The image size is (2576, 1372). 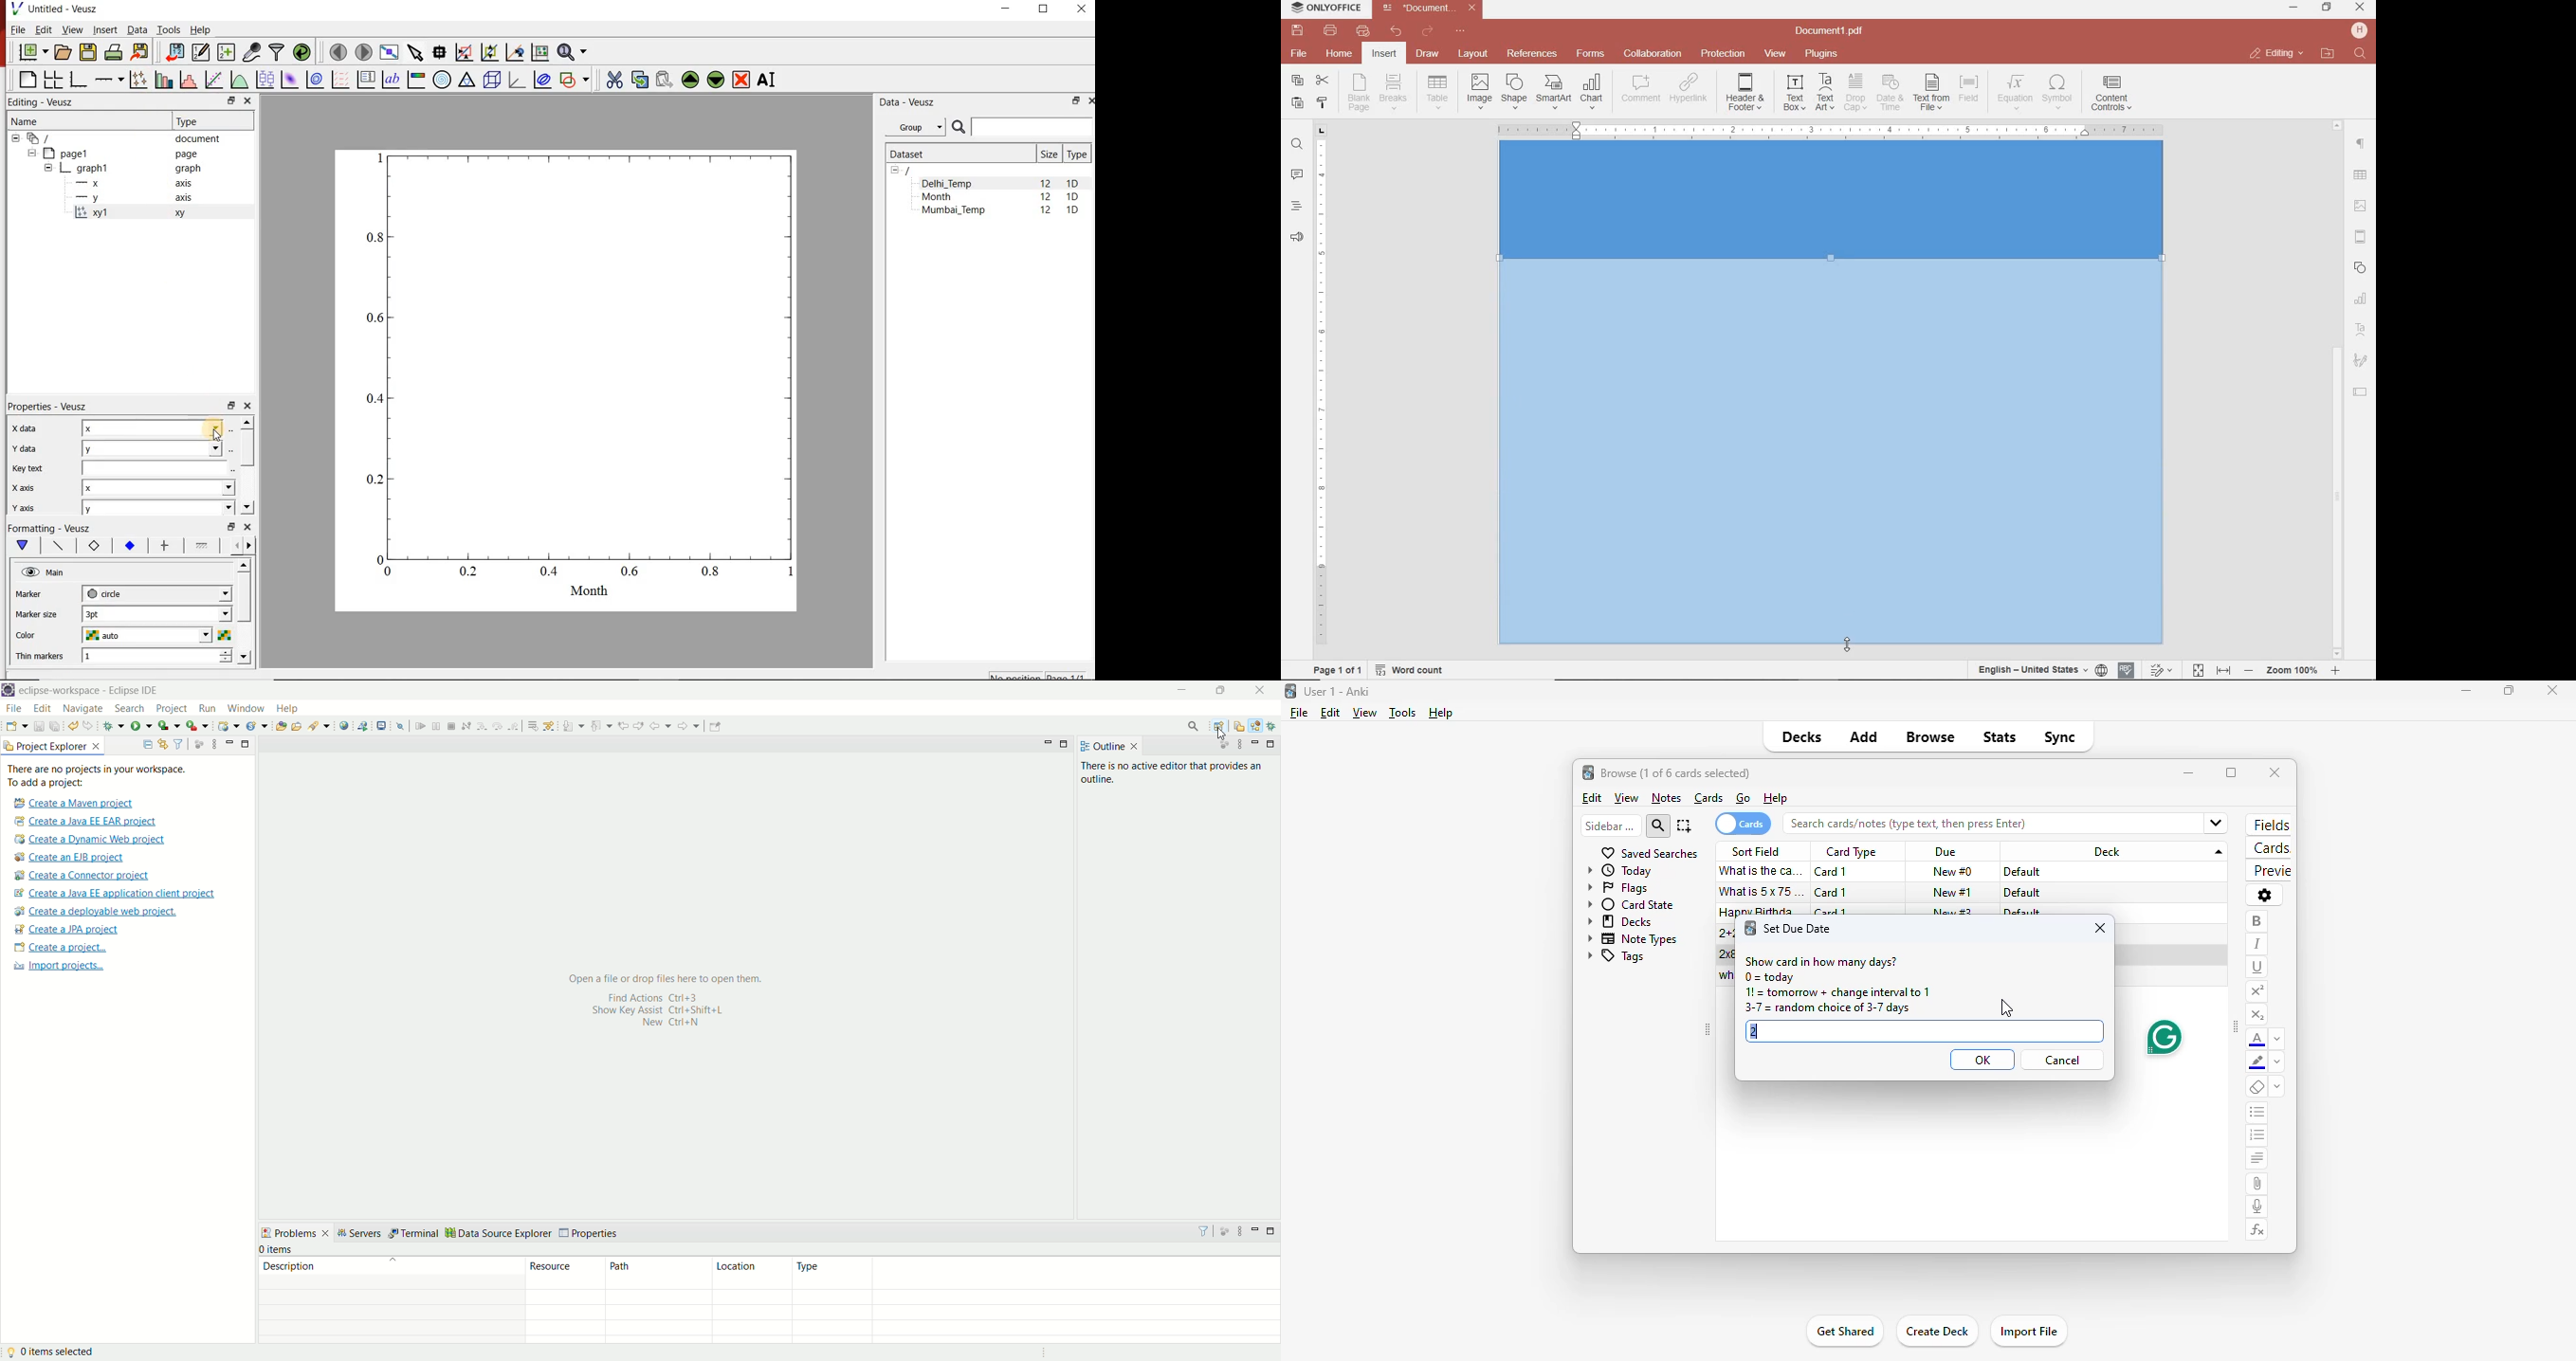 I want to click on Add an axis to the plot, so click(x=108, y=80).